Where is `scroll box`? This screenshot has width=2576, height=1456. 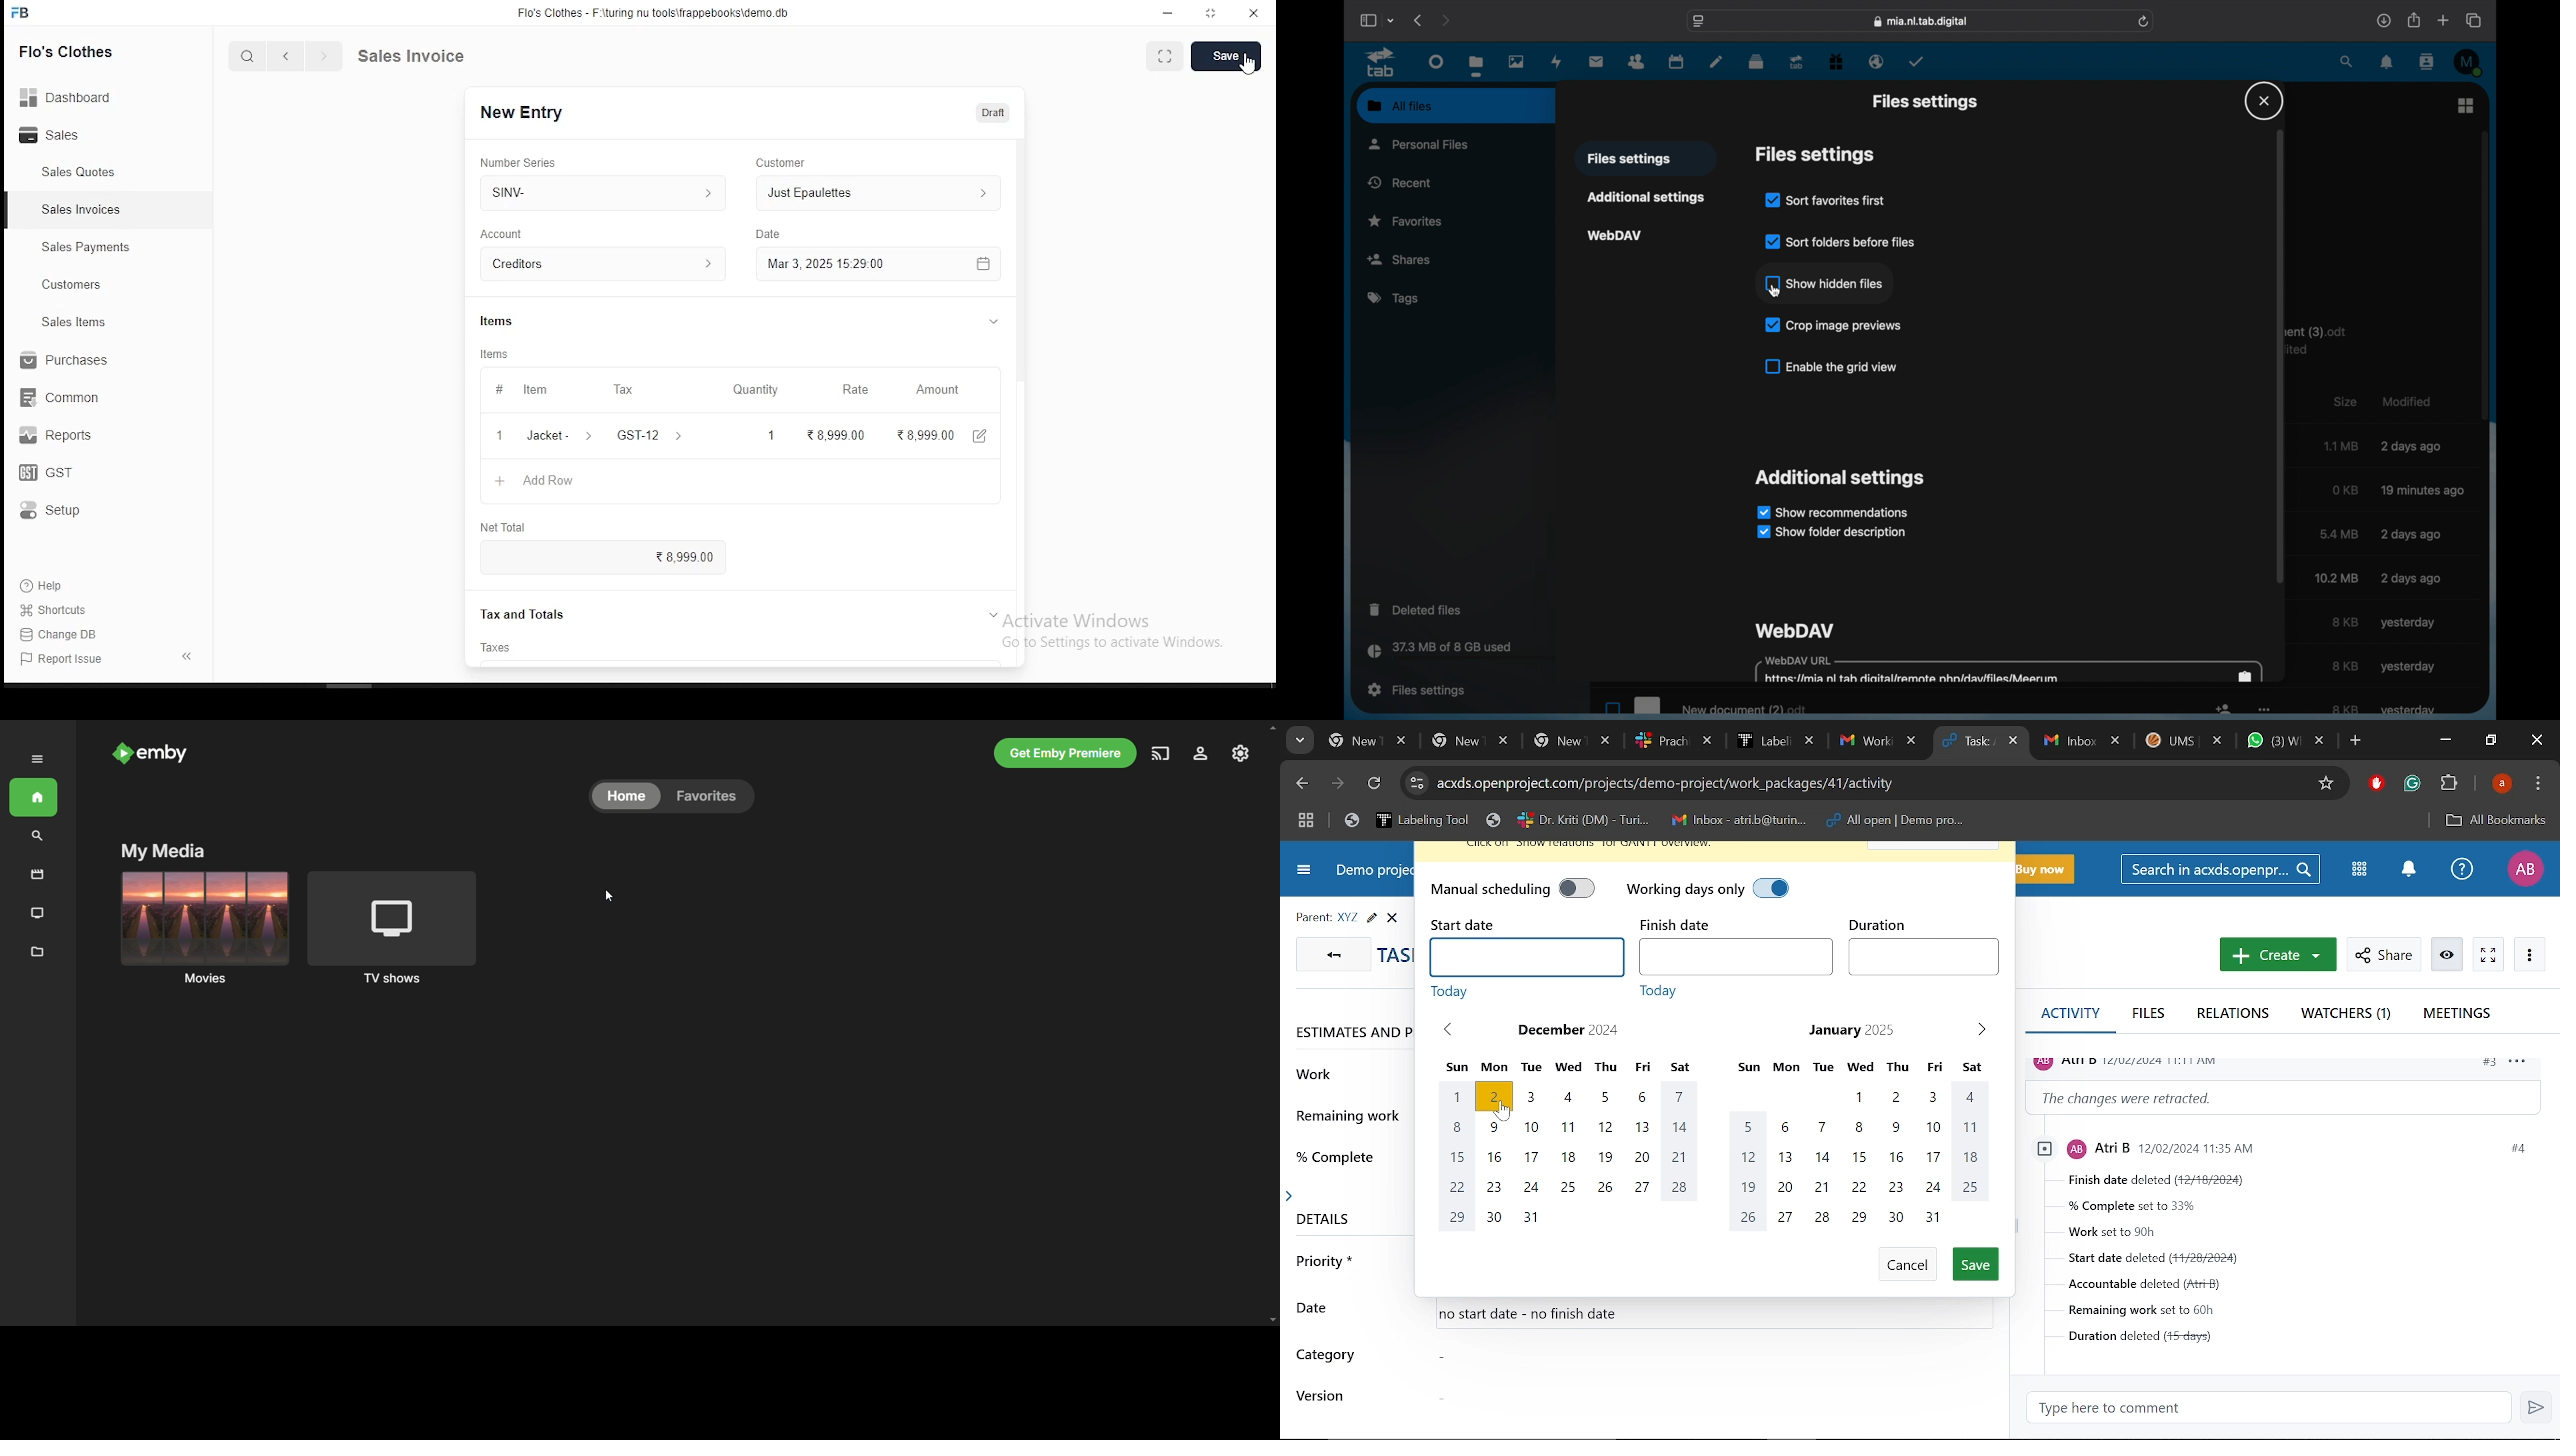
scroll box is located at coordinates (2485, 275).